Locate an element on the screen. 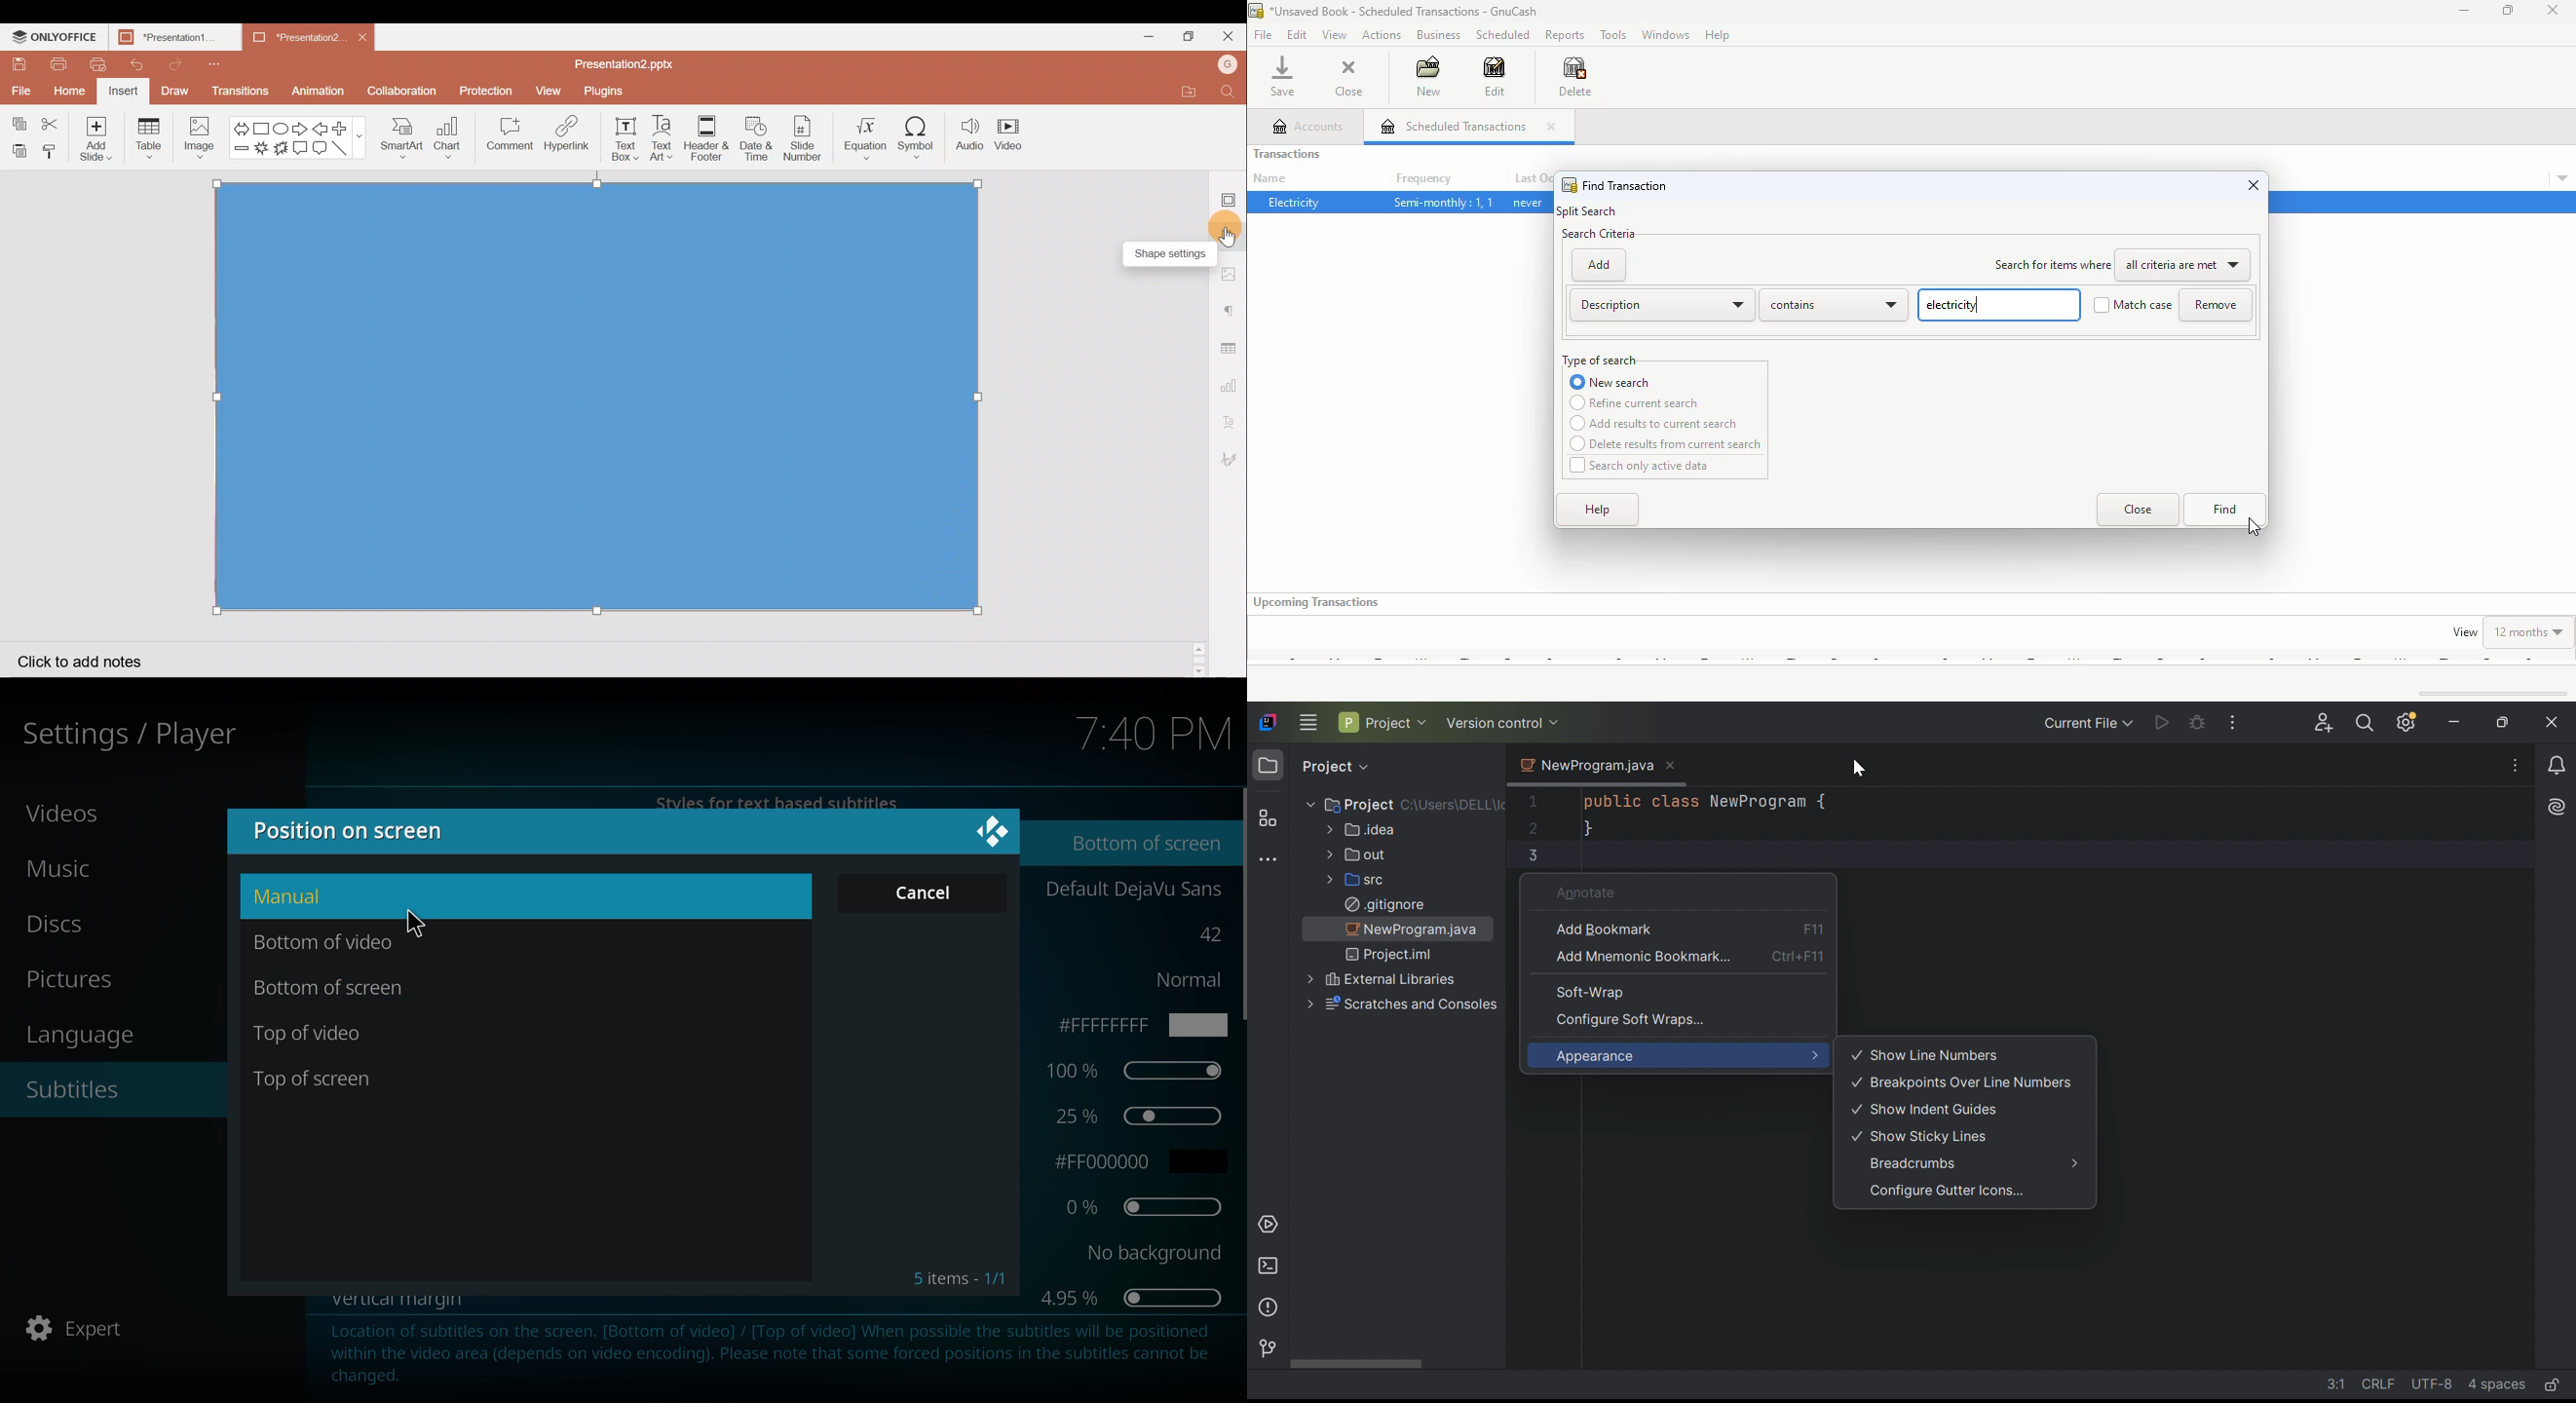  Hyperlink is located at coordinates (562, 136).